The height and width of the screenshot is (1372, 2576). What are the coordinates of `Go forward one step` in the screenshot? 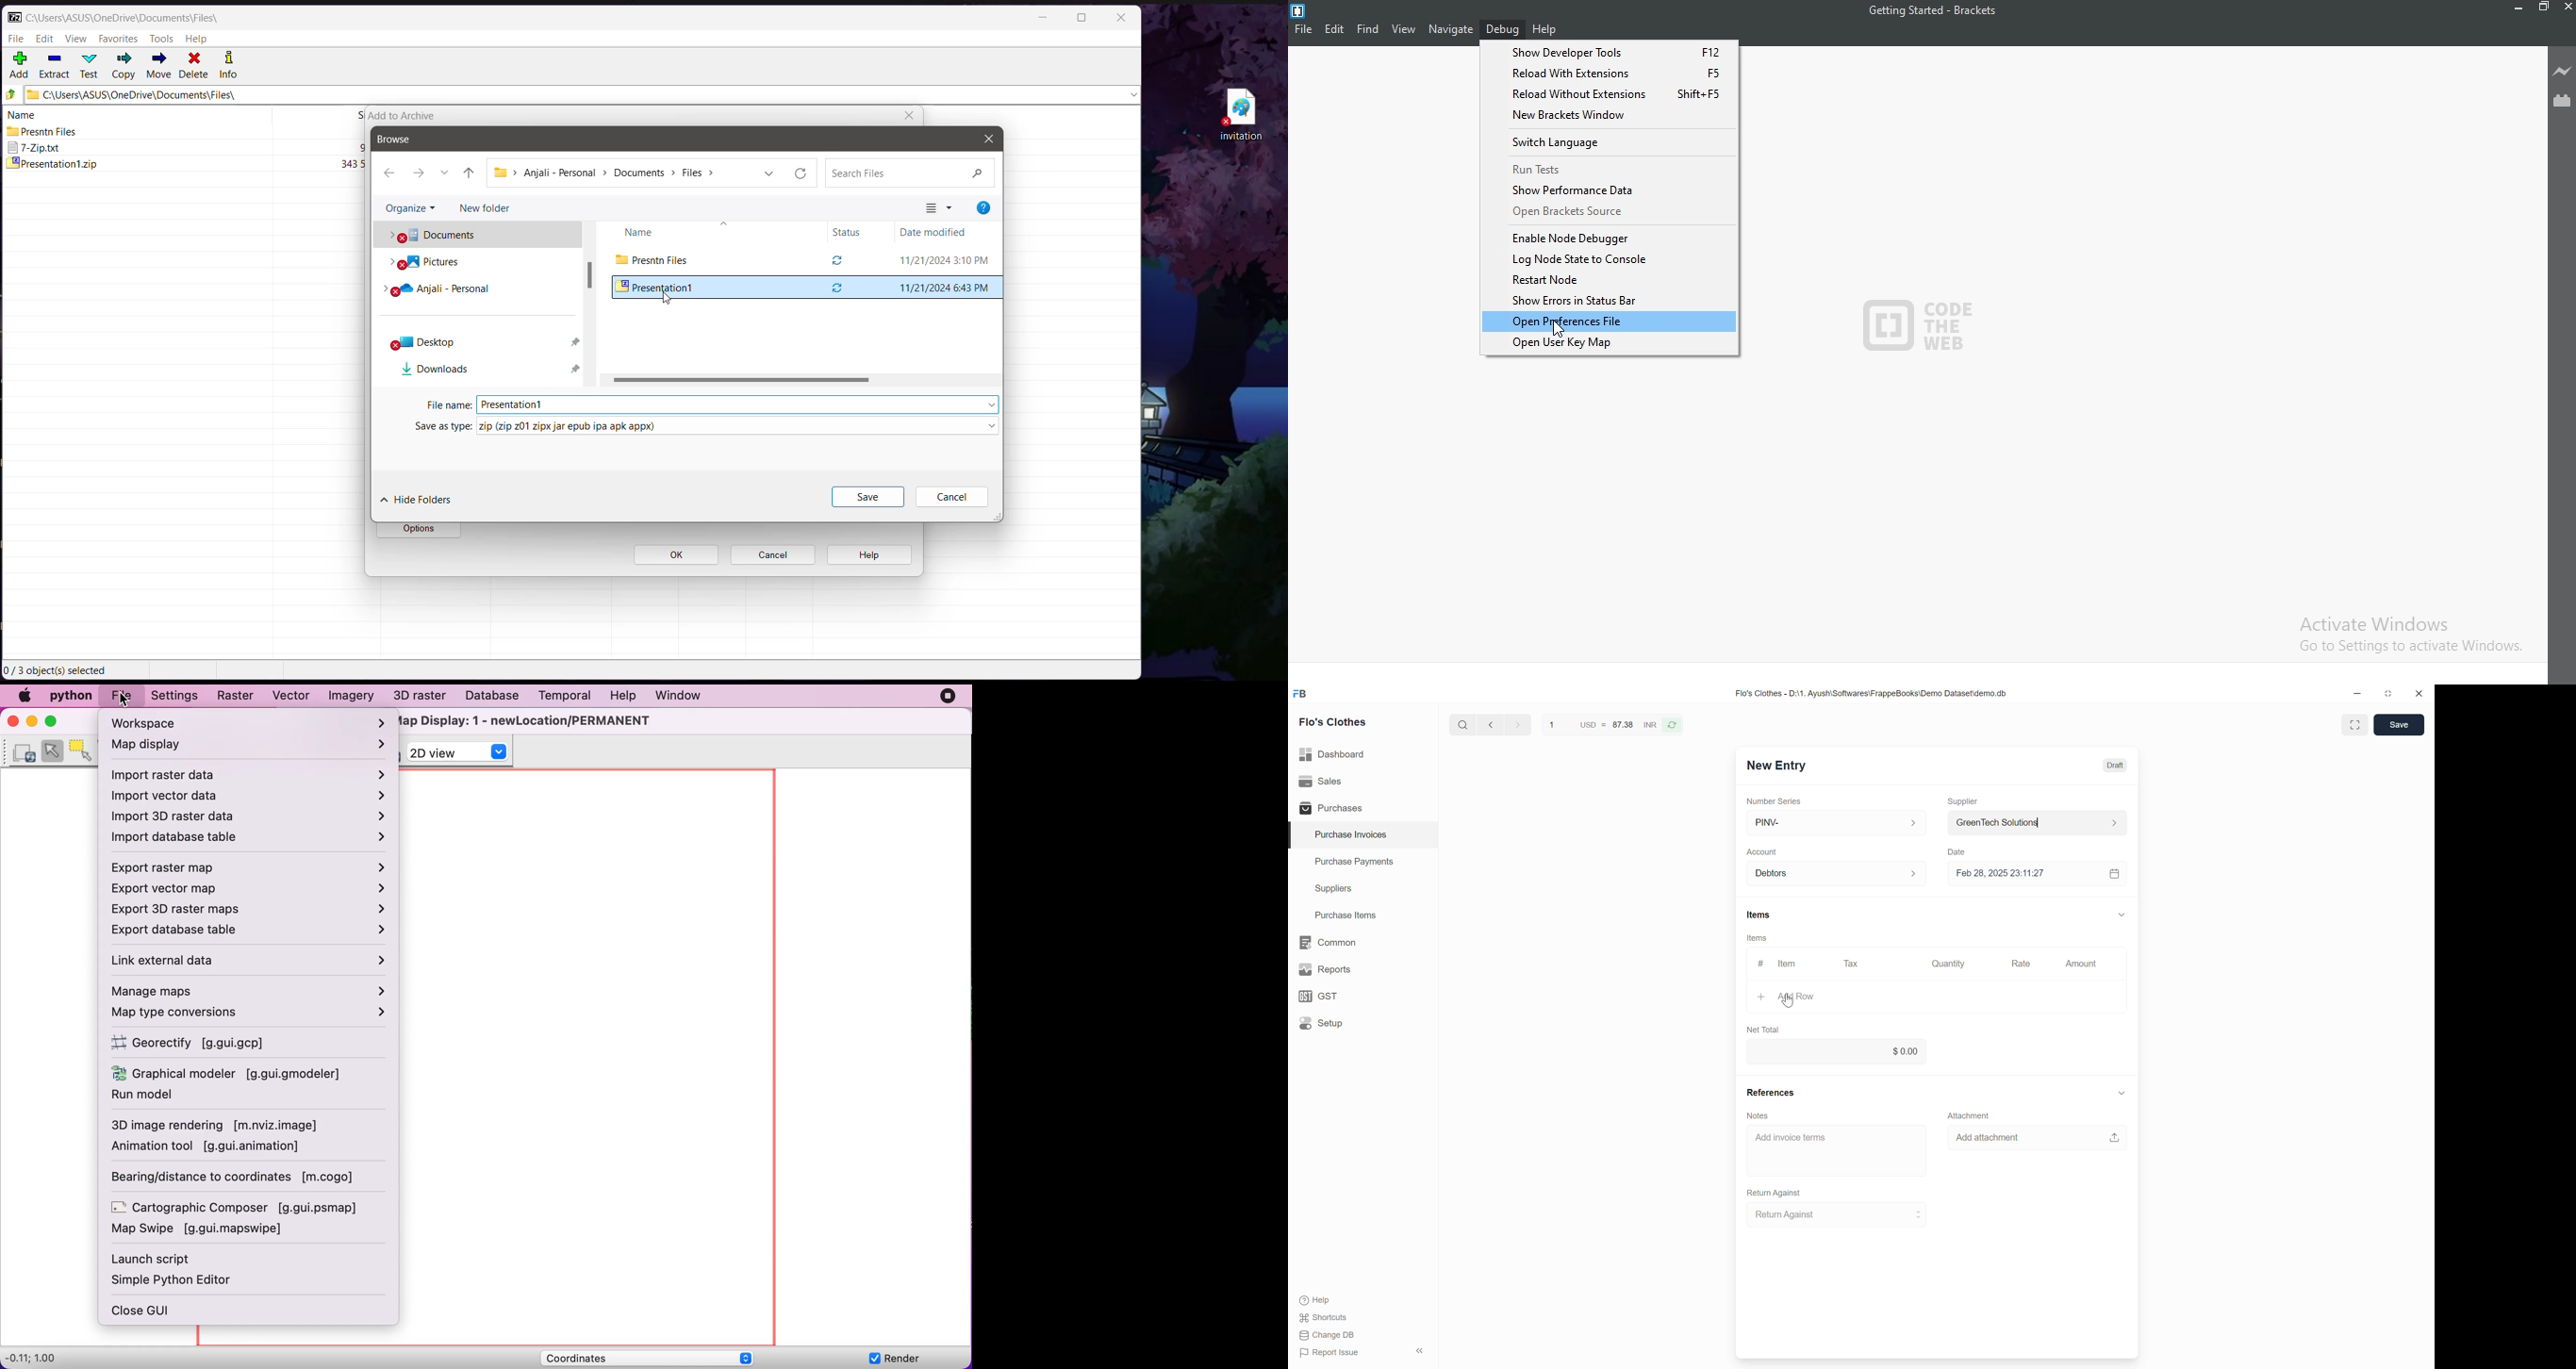 It's located at (421, 174).